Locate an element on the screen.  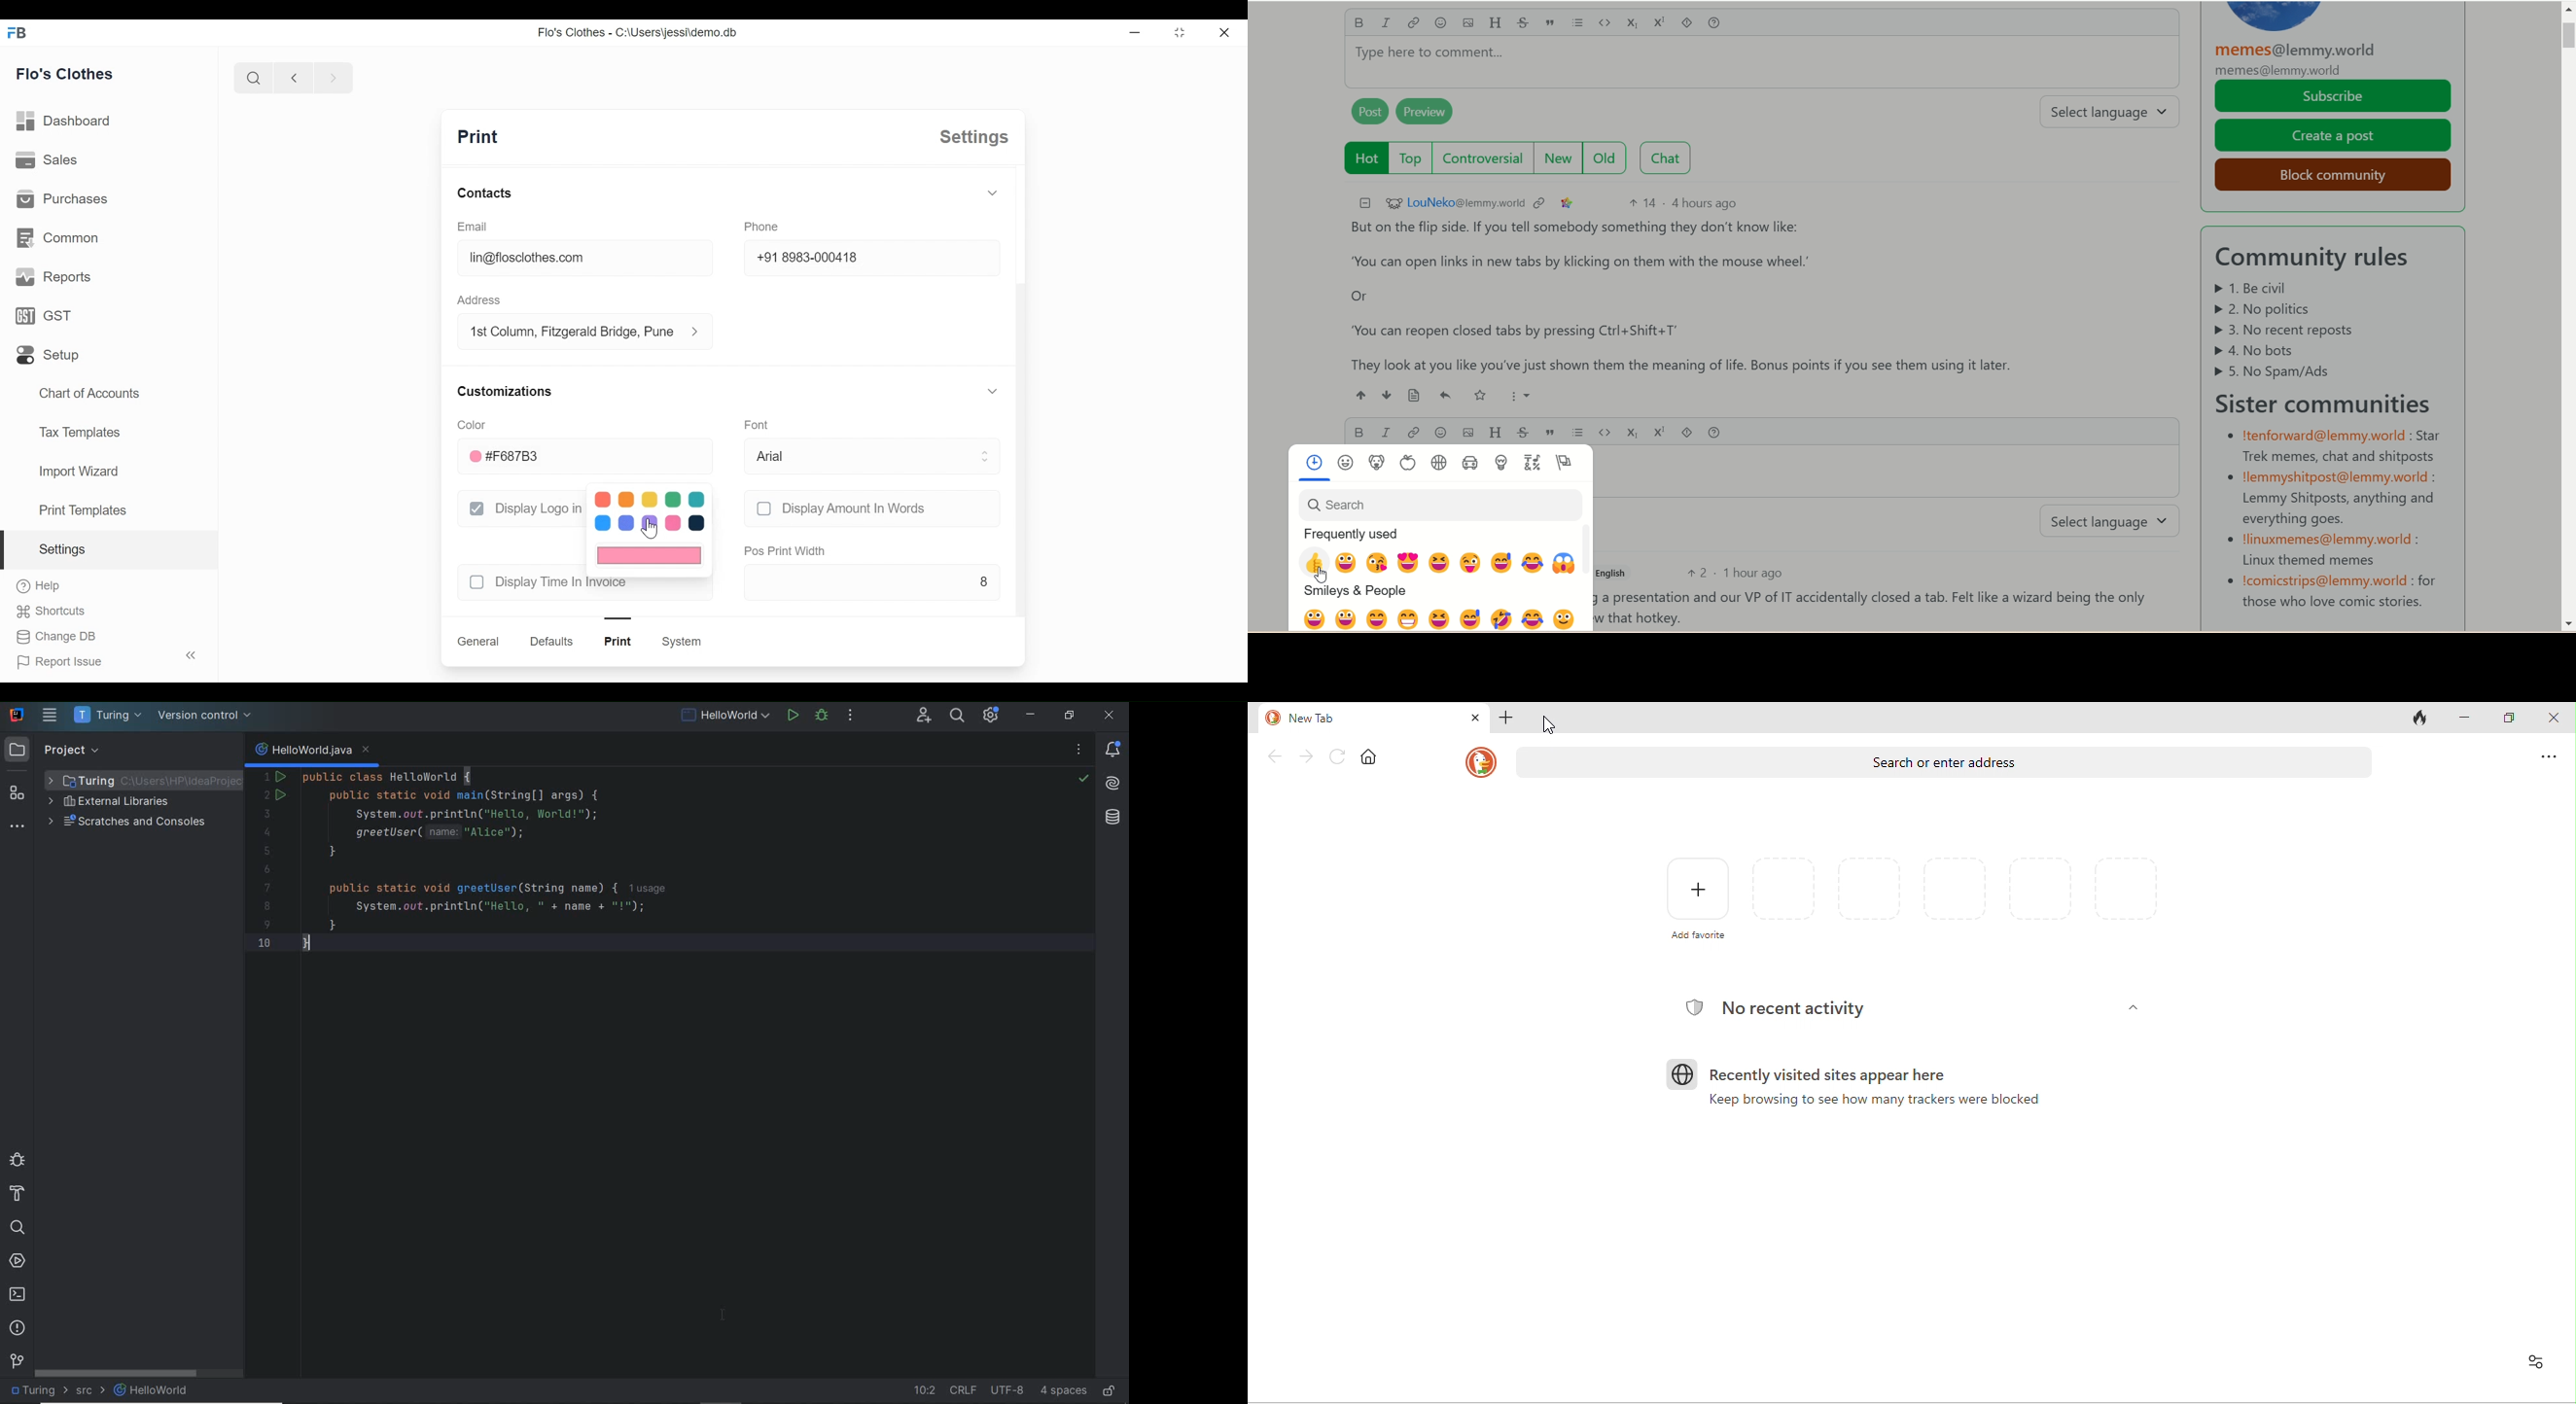
scratches and consoles is located at coordinates (127, 823).